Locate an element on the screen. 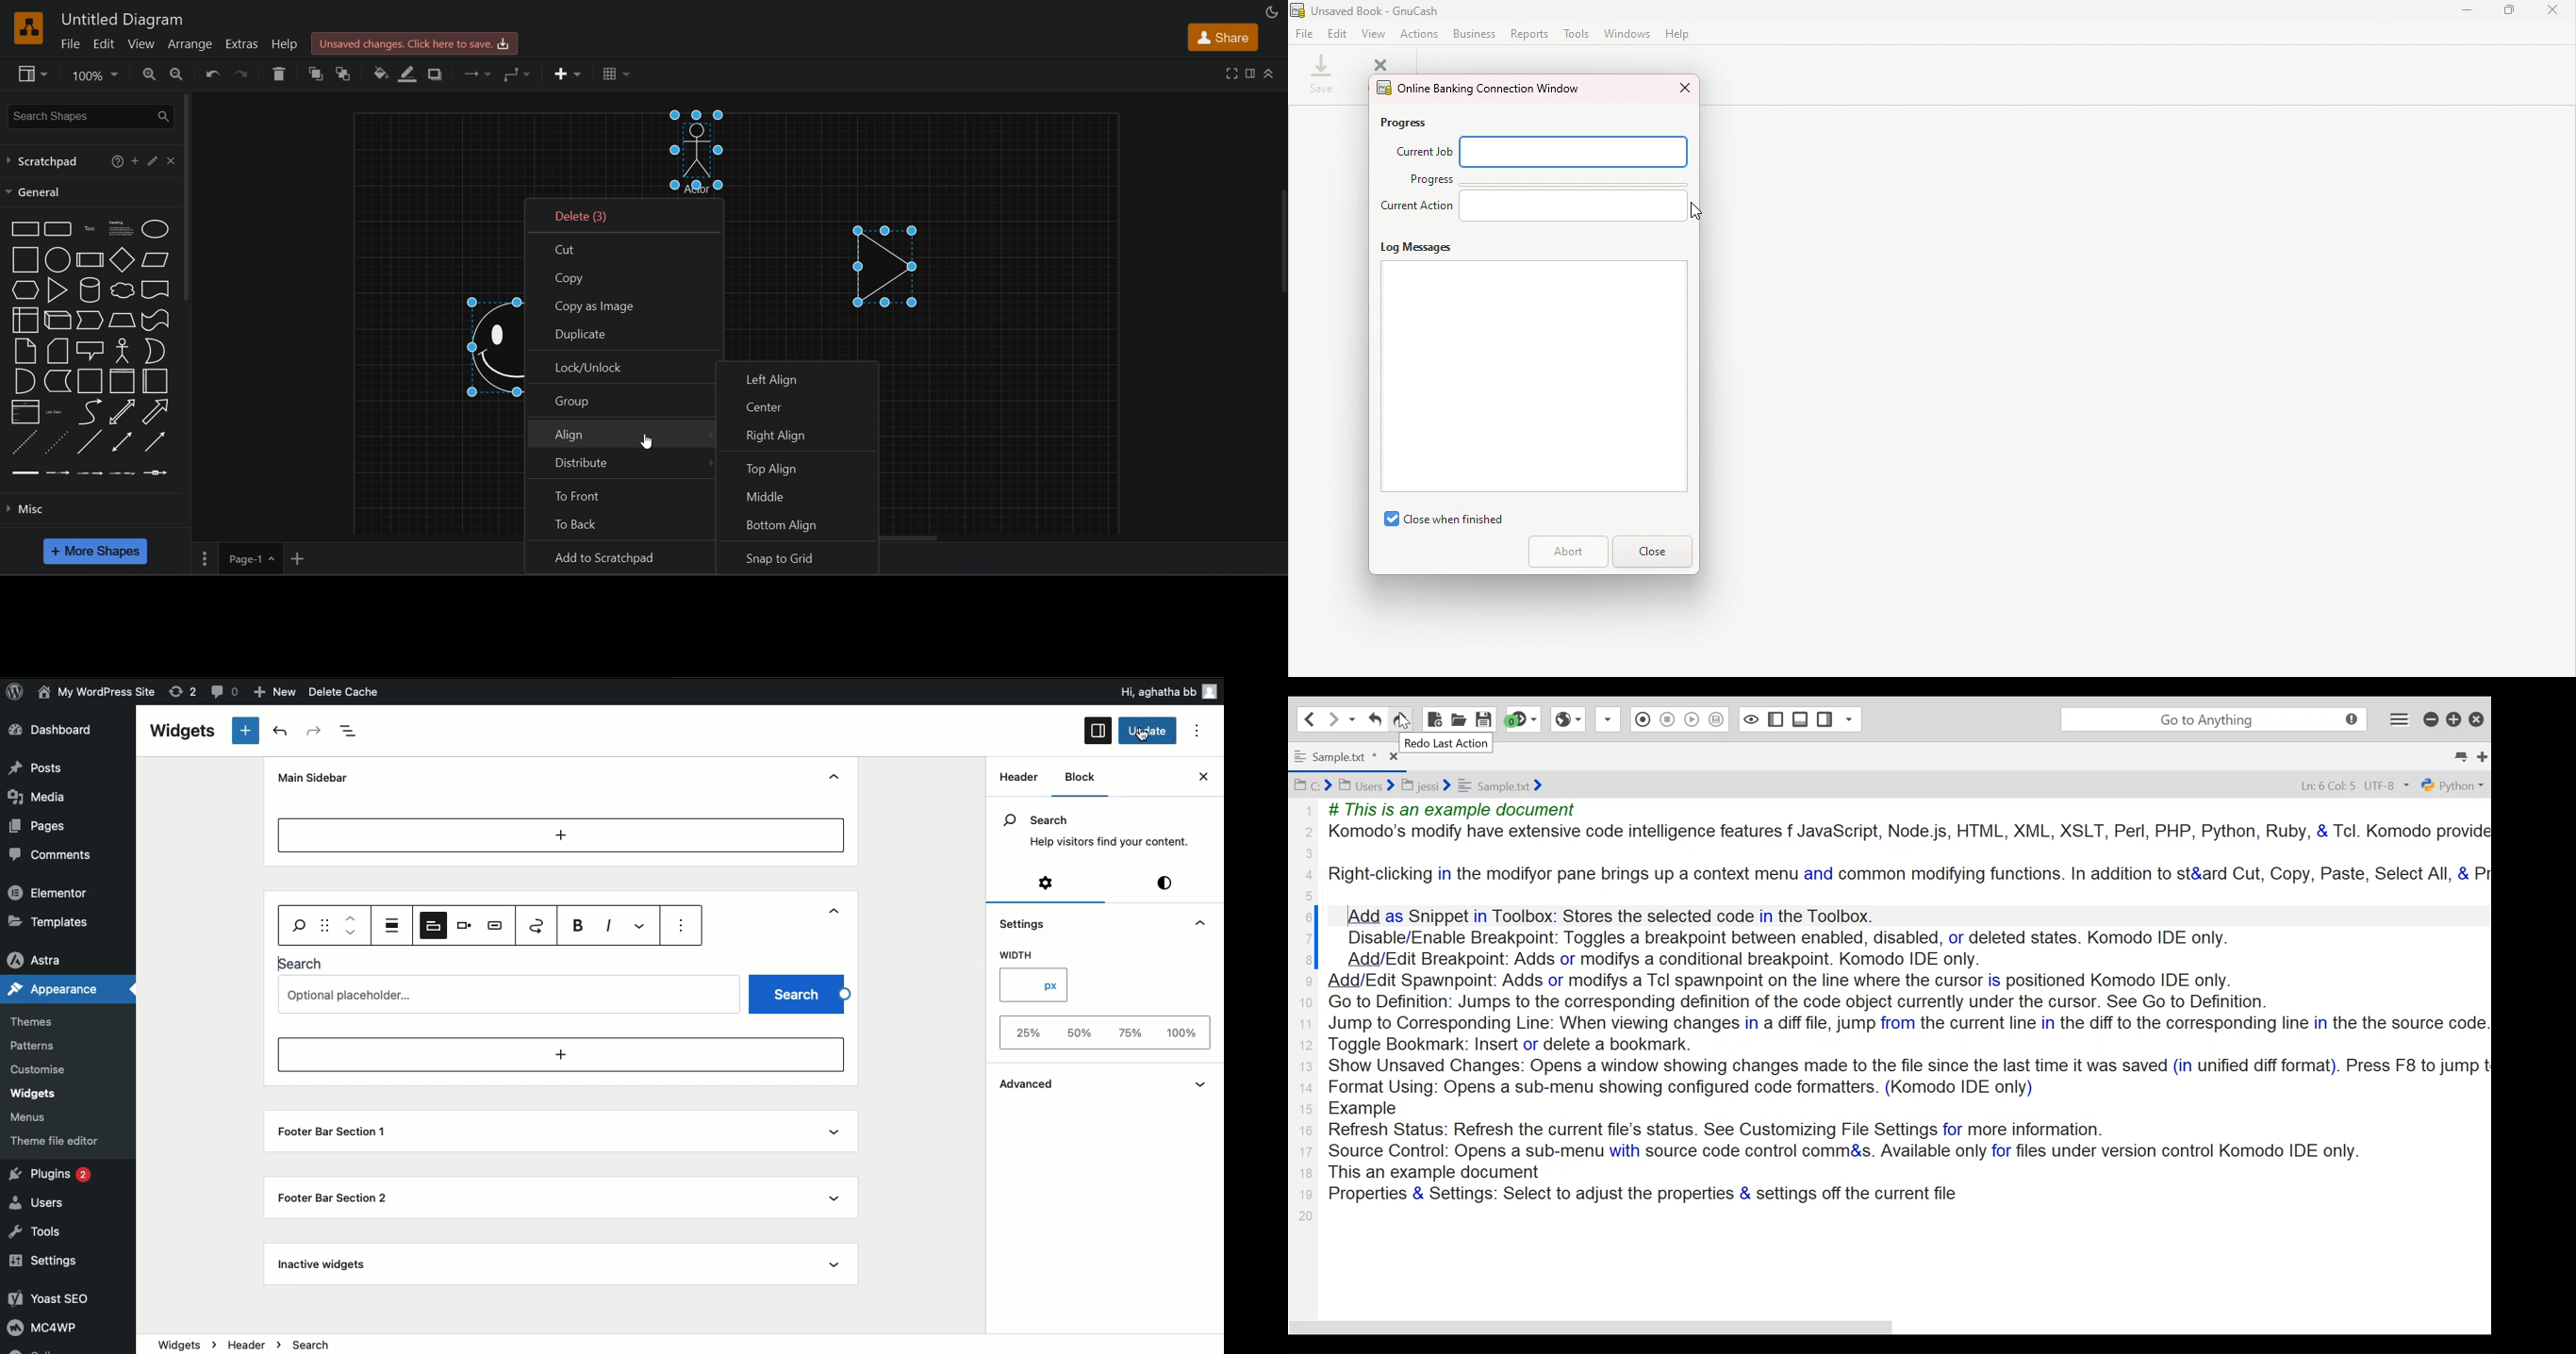 This screenshot has height=1372, width=2576. zoom in is located at coordinates (147, 74).